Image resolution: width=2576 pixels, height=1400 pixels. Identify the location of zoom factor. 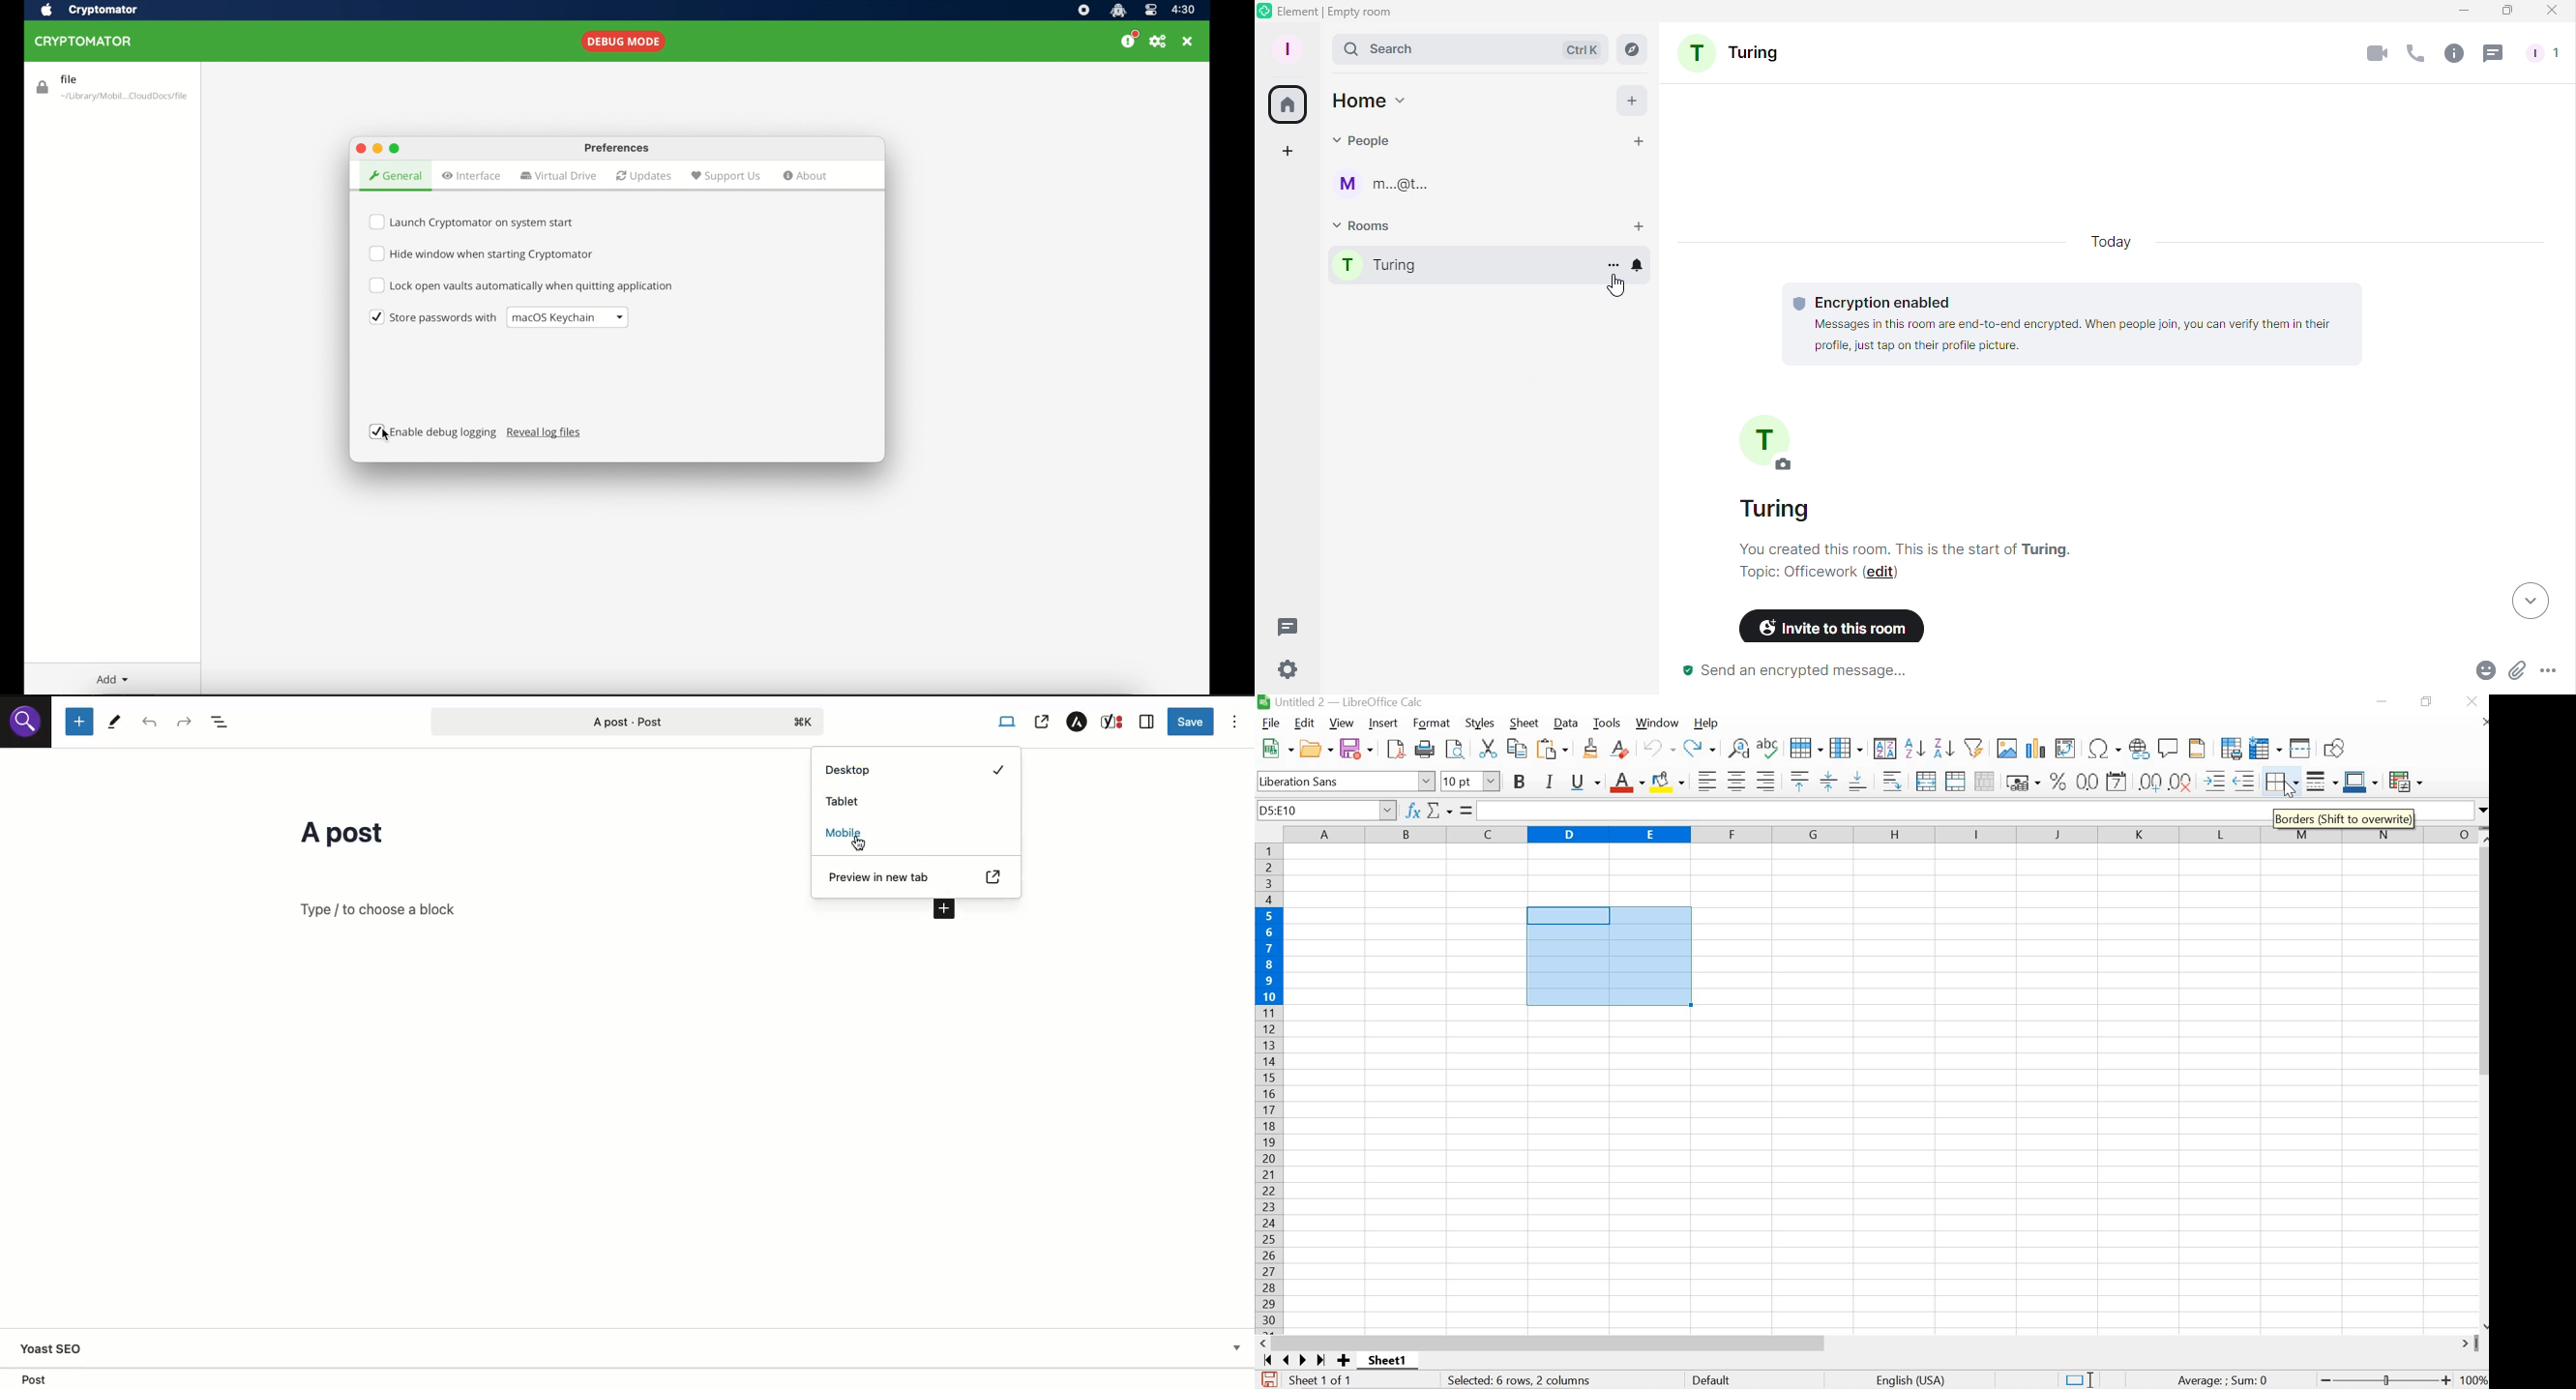
(2474, 1381).